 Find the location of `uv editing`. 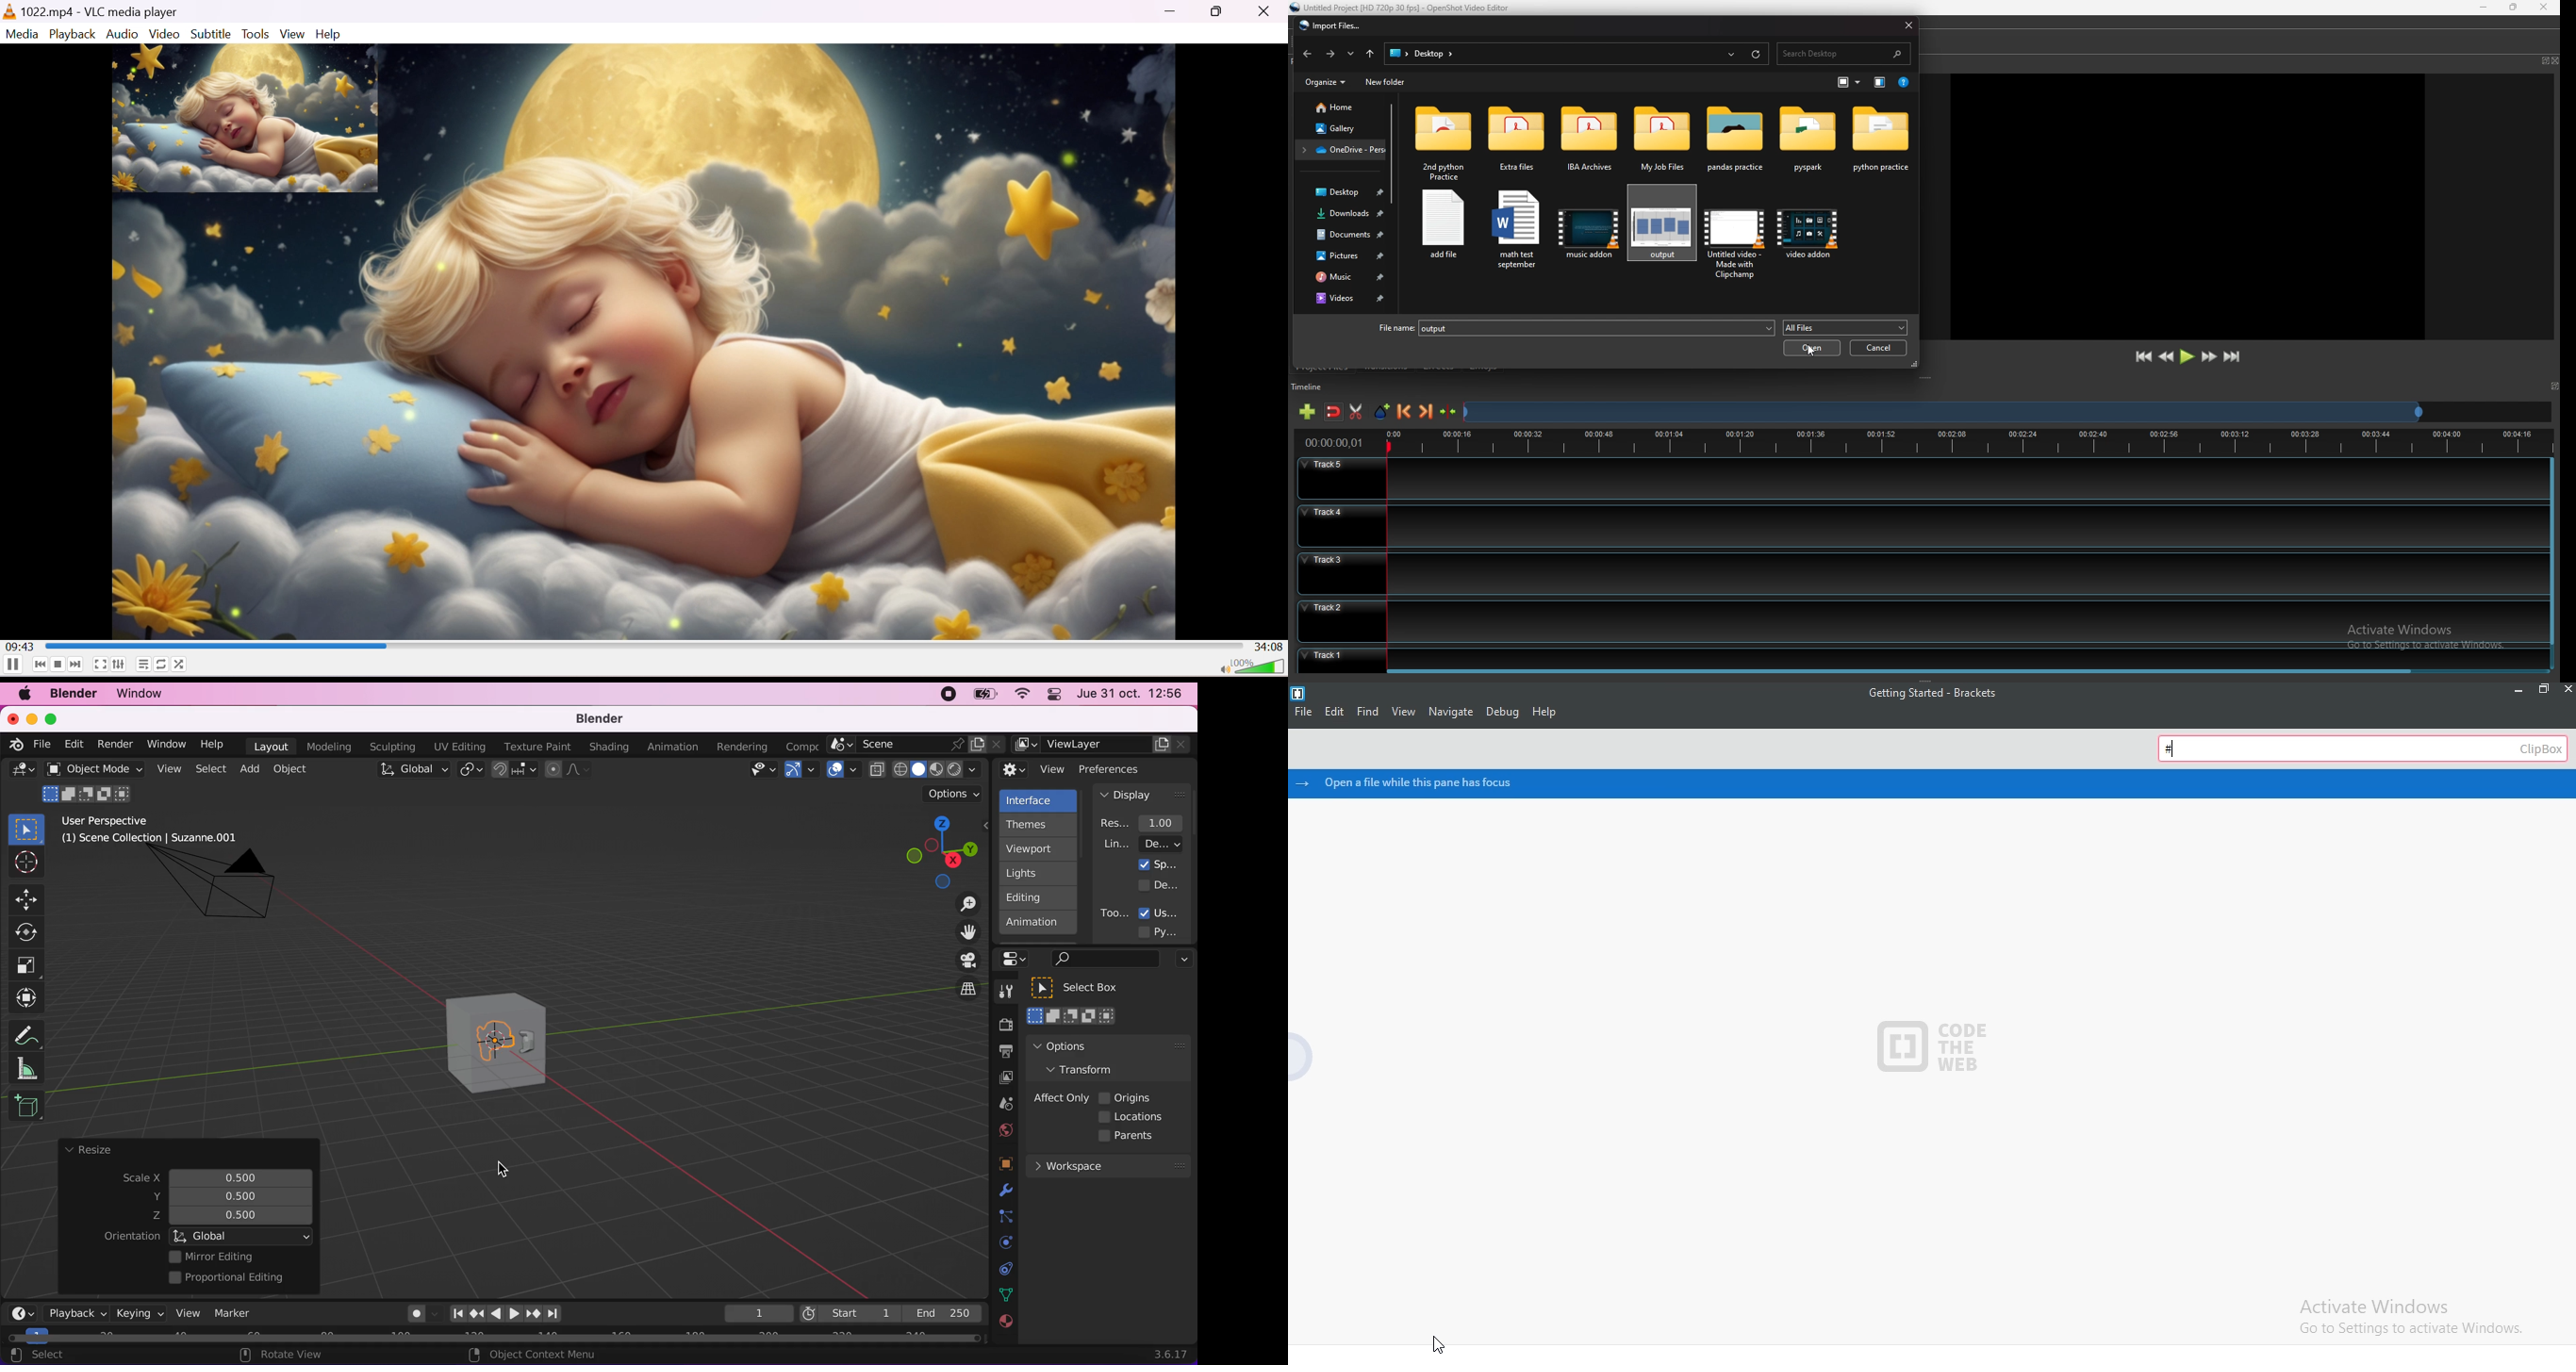

uv editing is located at coordinates (459, 747).